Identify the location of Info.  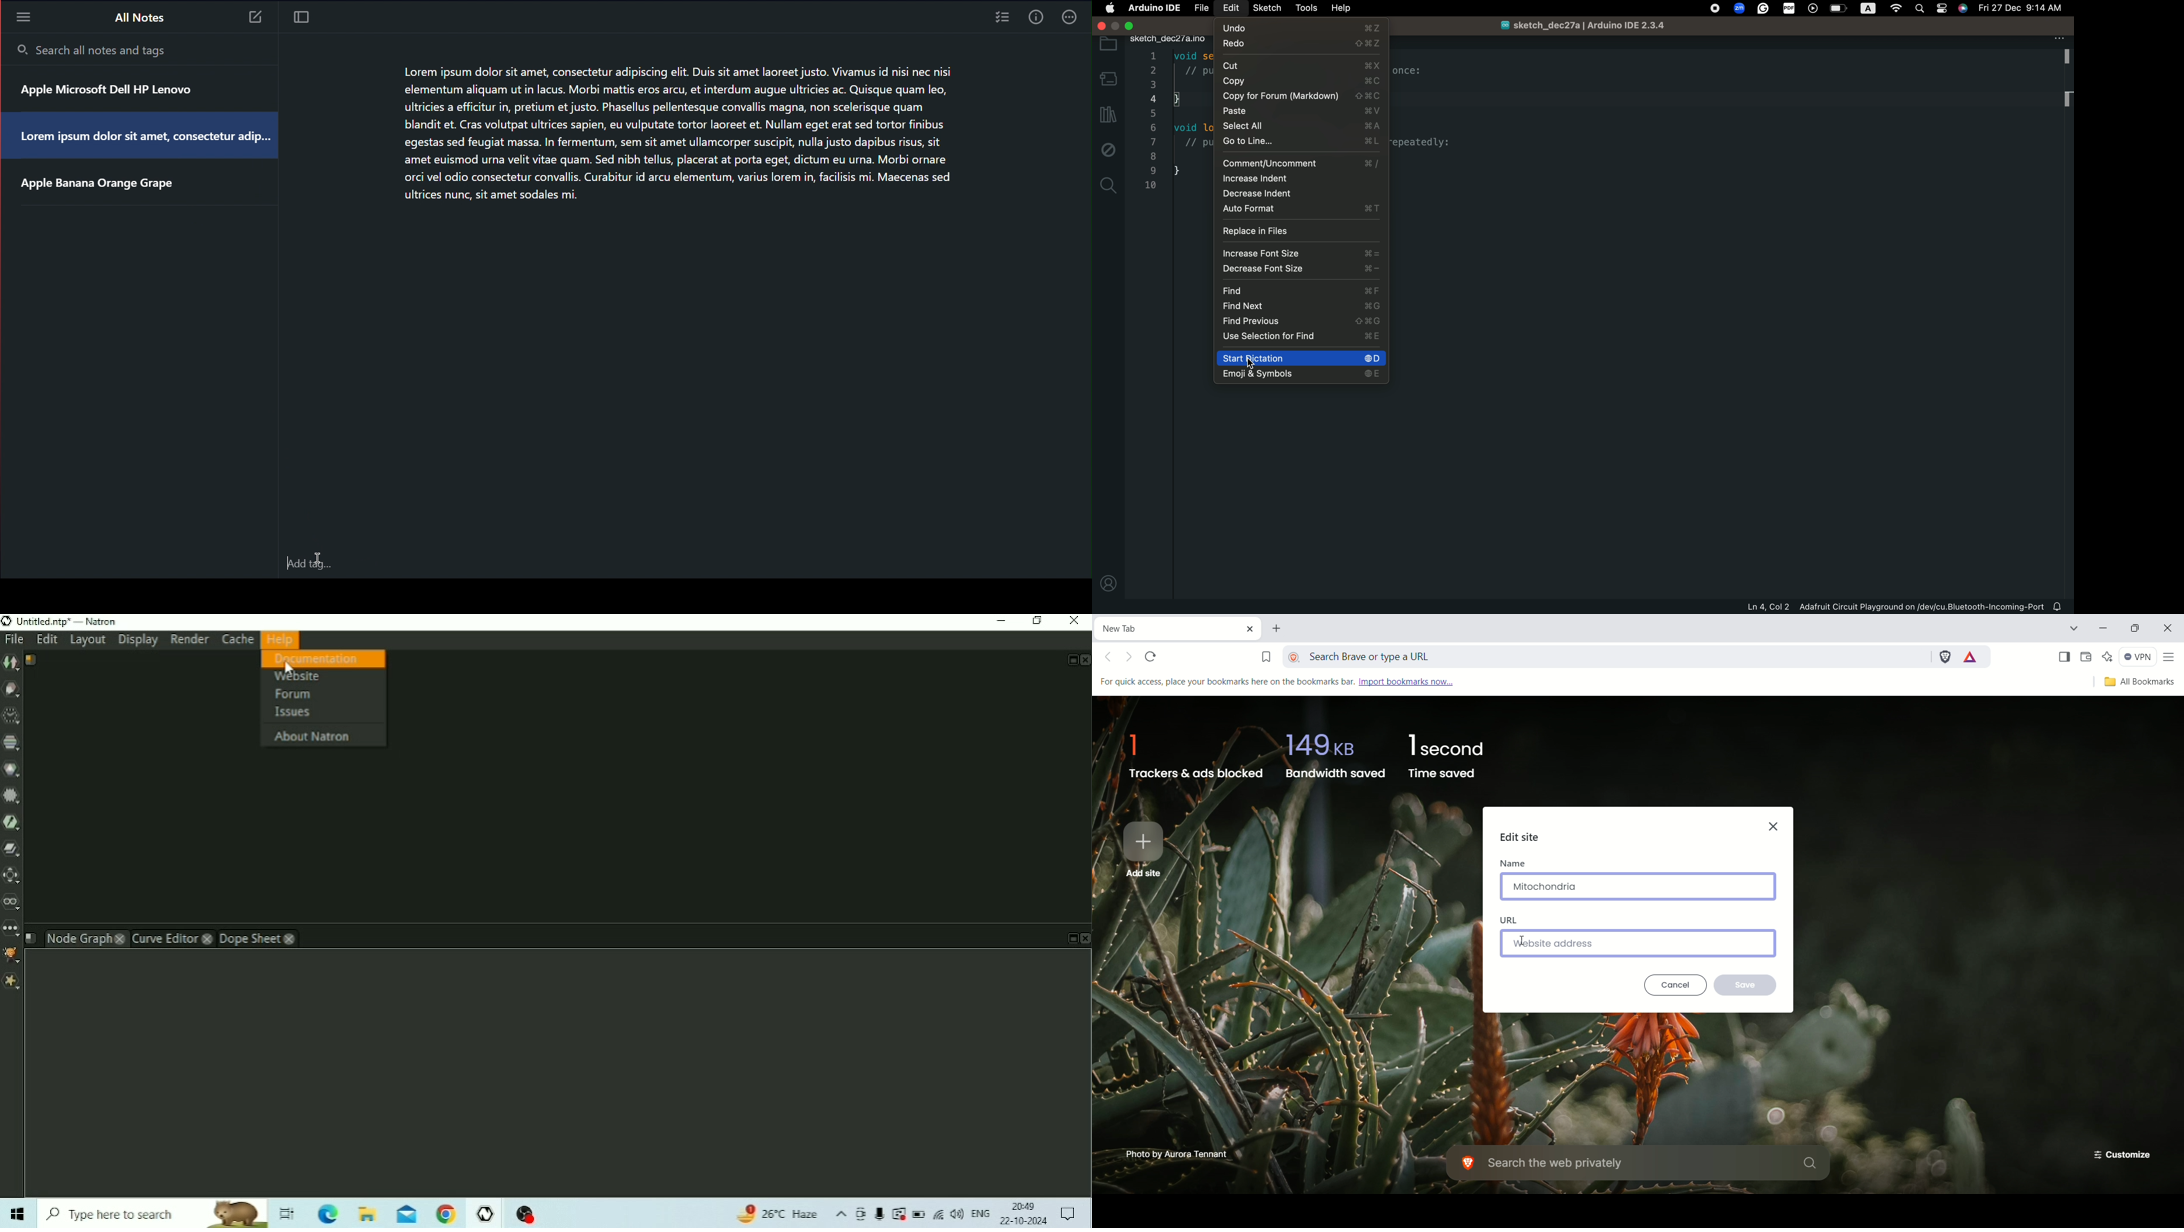
(1035, 20).